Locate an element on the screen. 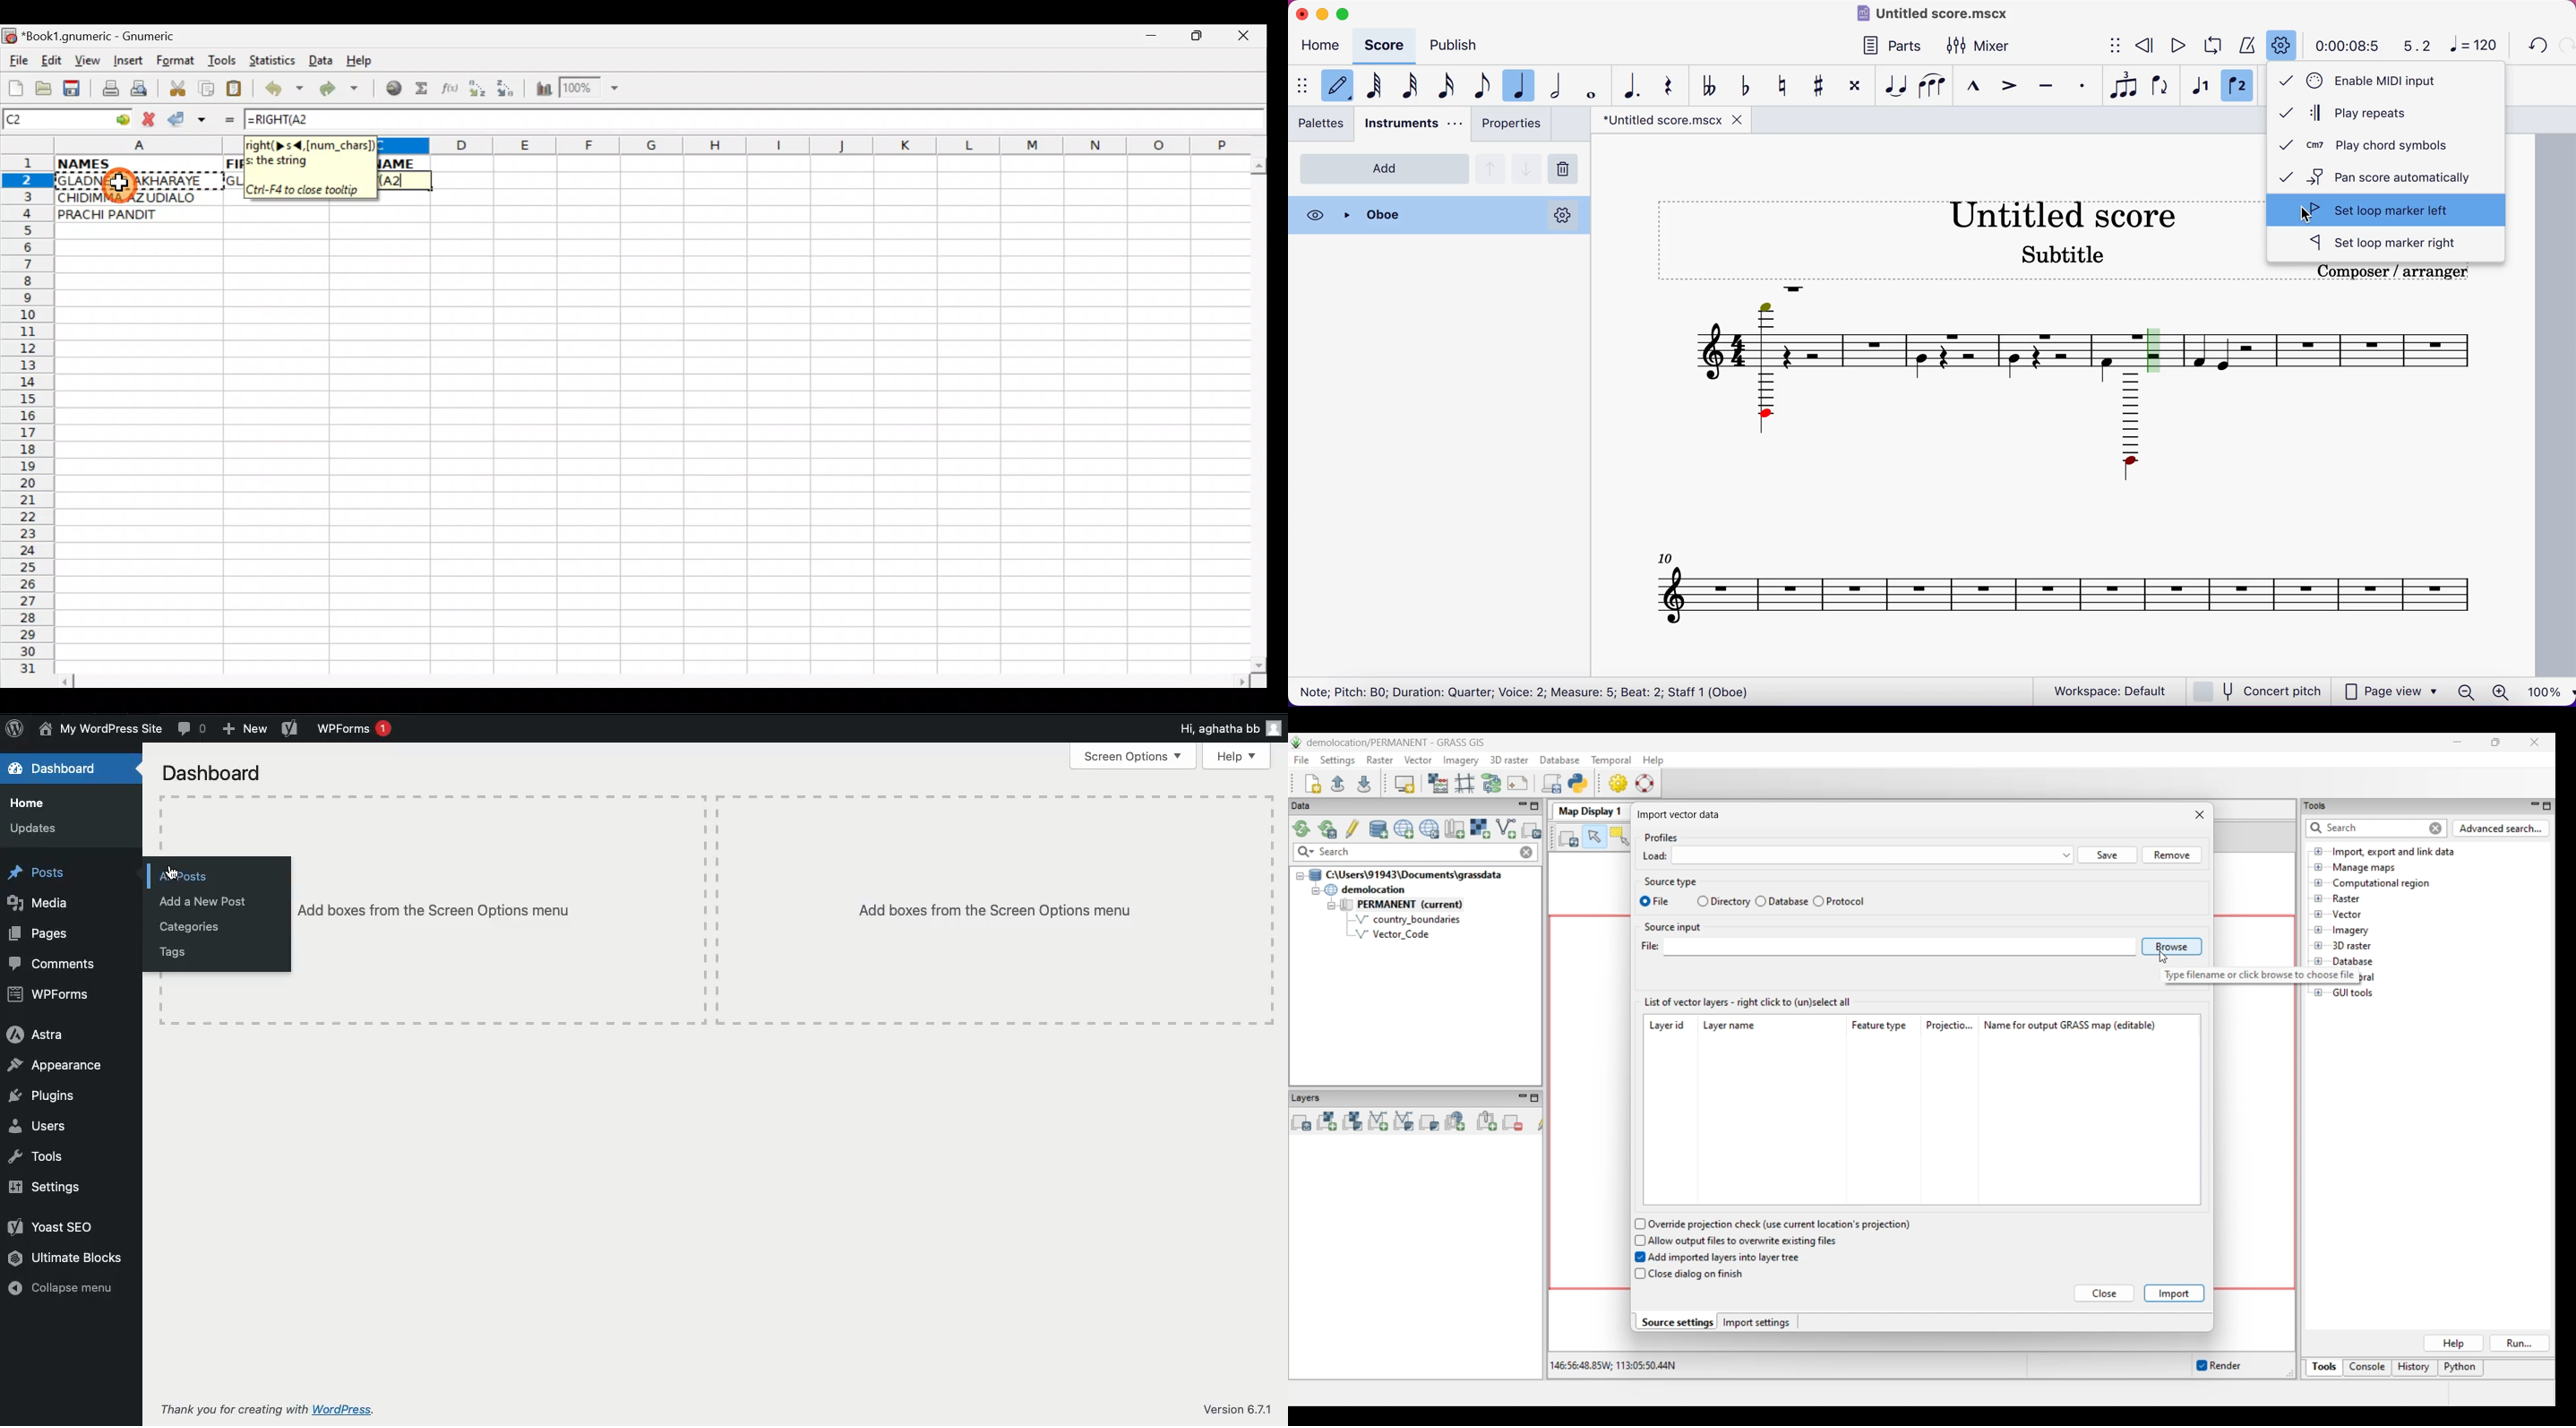  5.2 is located at coordinates (2411, 46).